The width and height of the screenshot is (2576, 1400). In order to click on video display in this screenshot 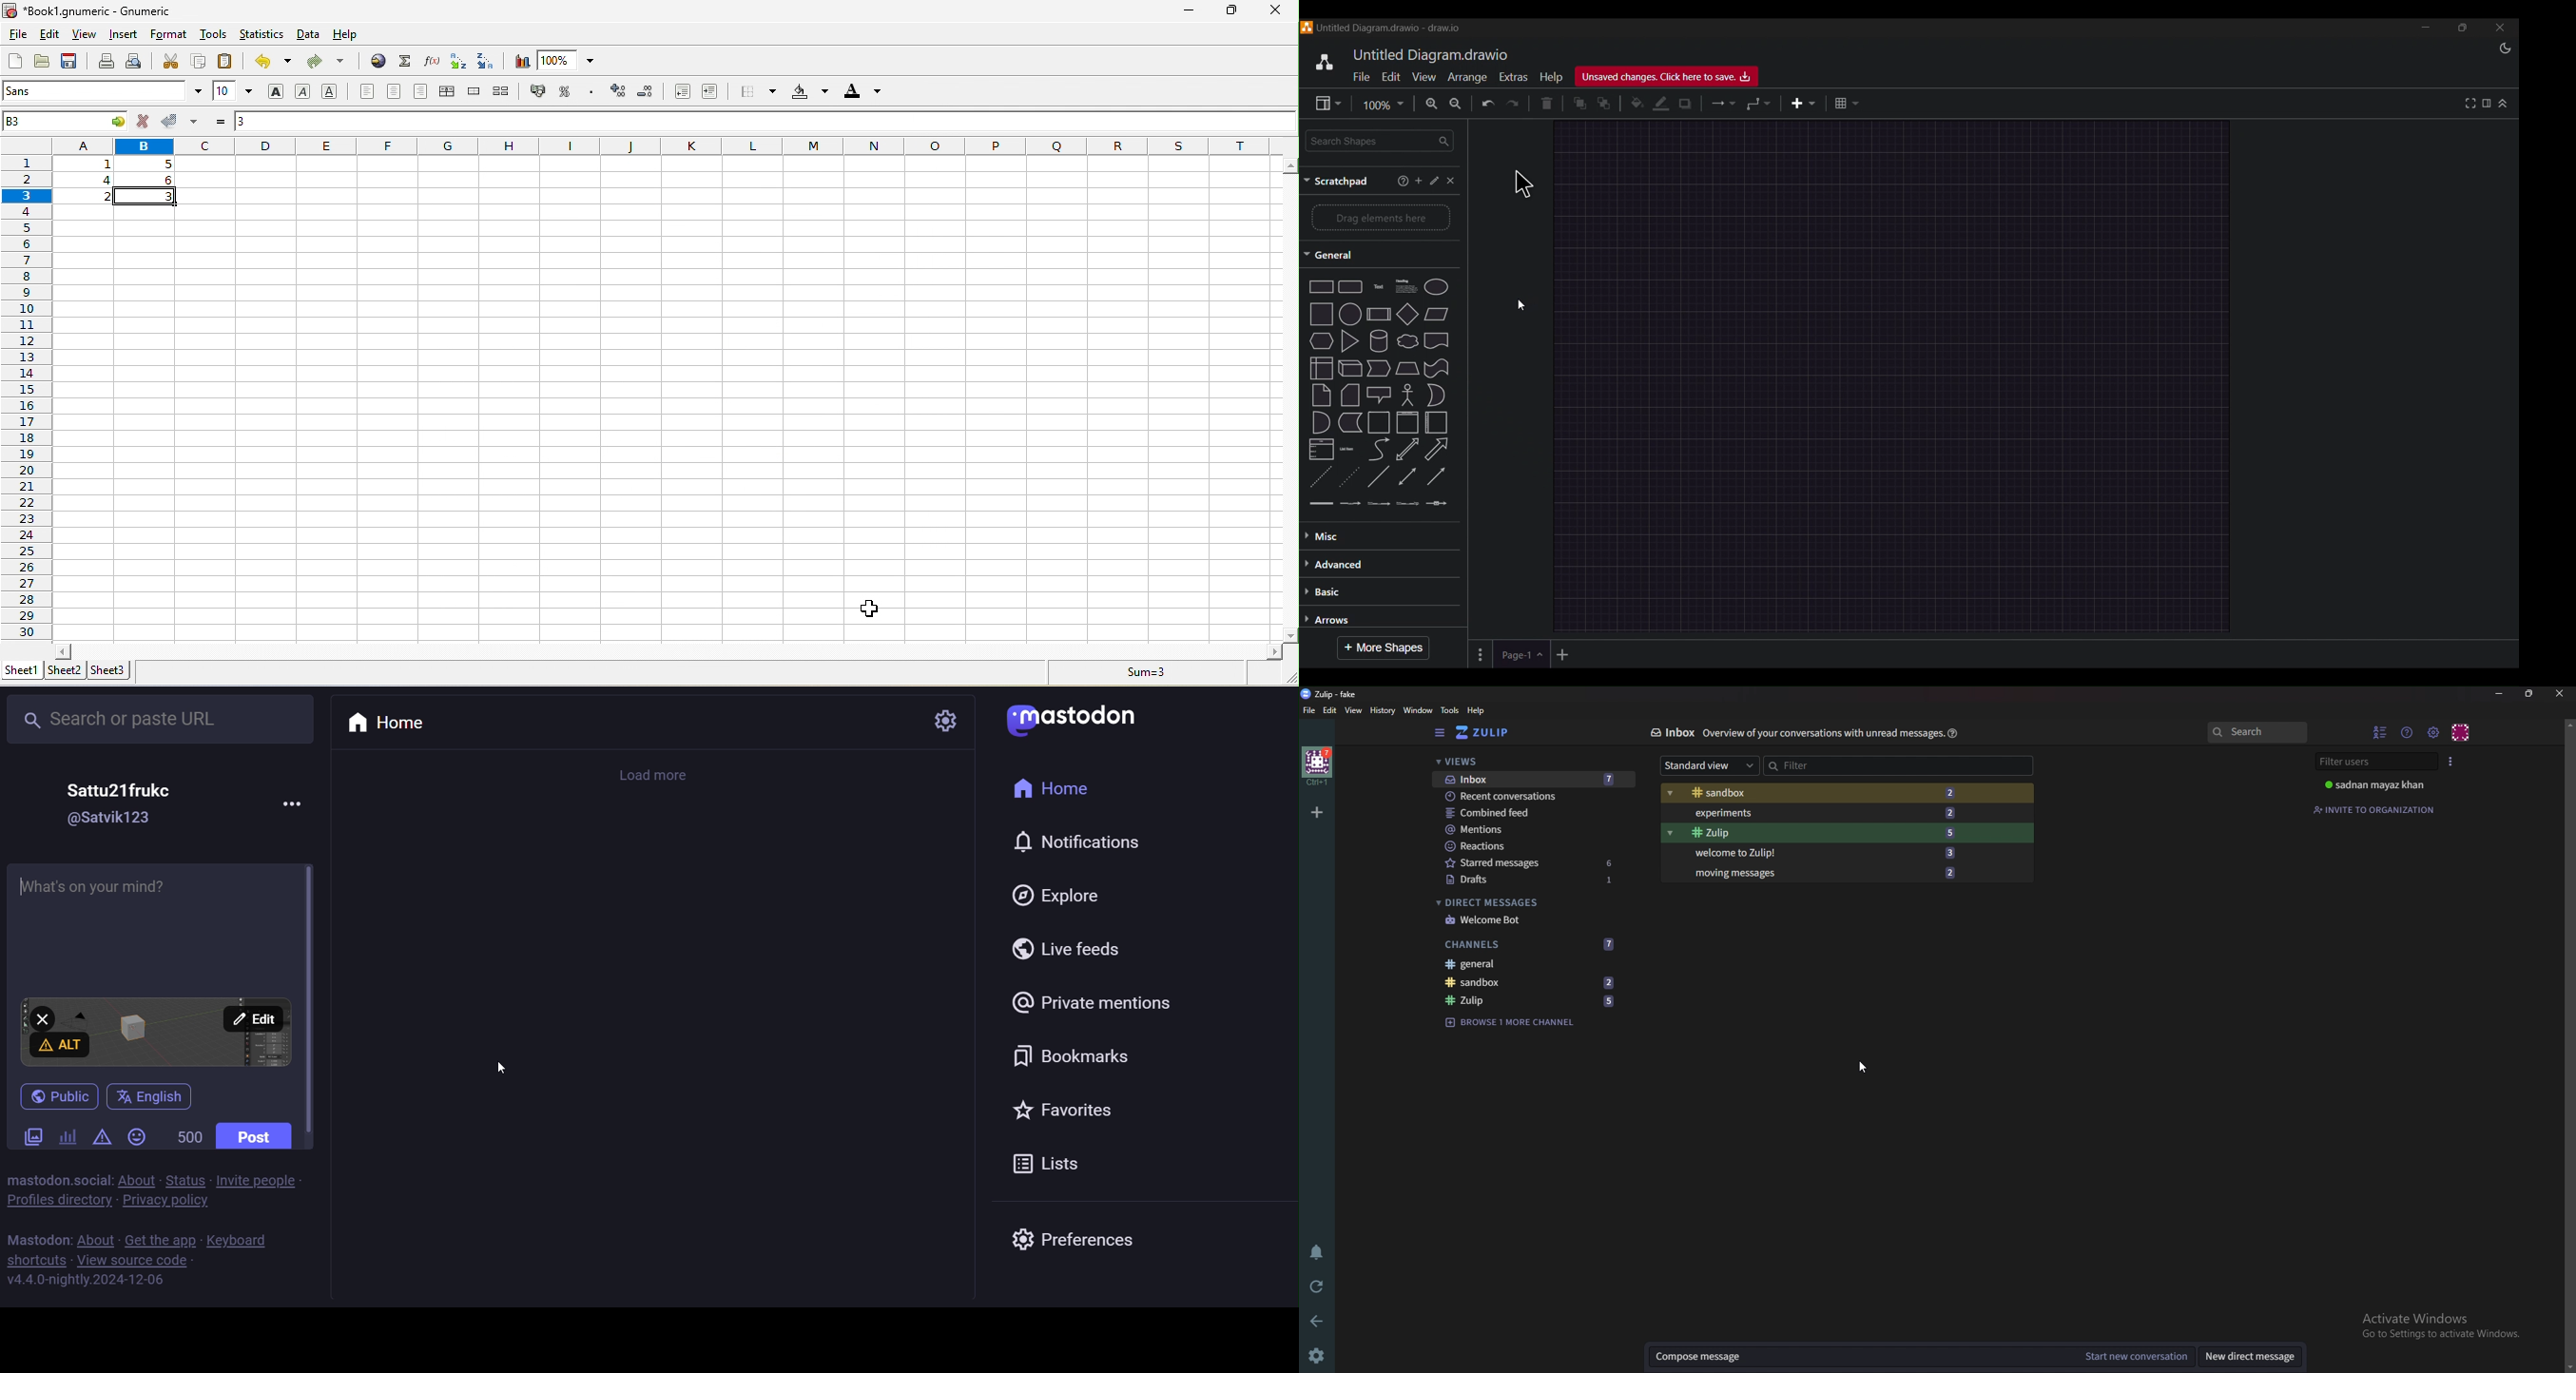, I will do `click(1909, 342)`.